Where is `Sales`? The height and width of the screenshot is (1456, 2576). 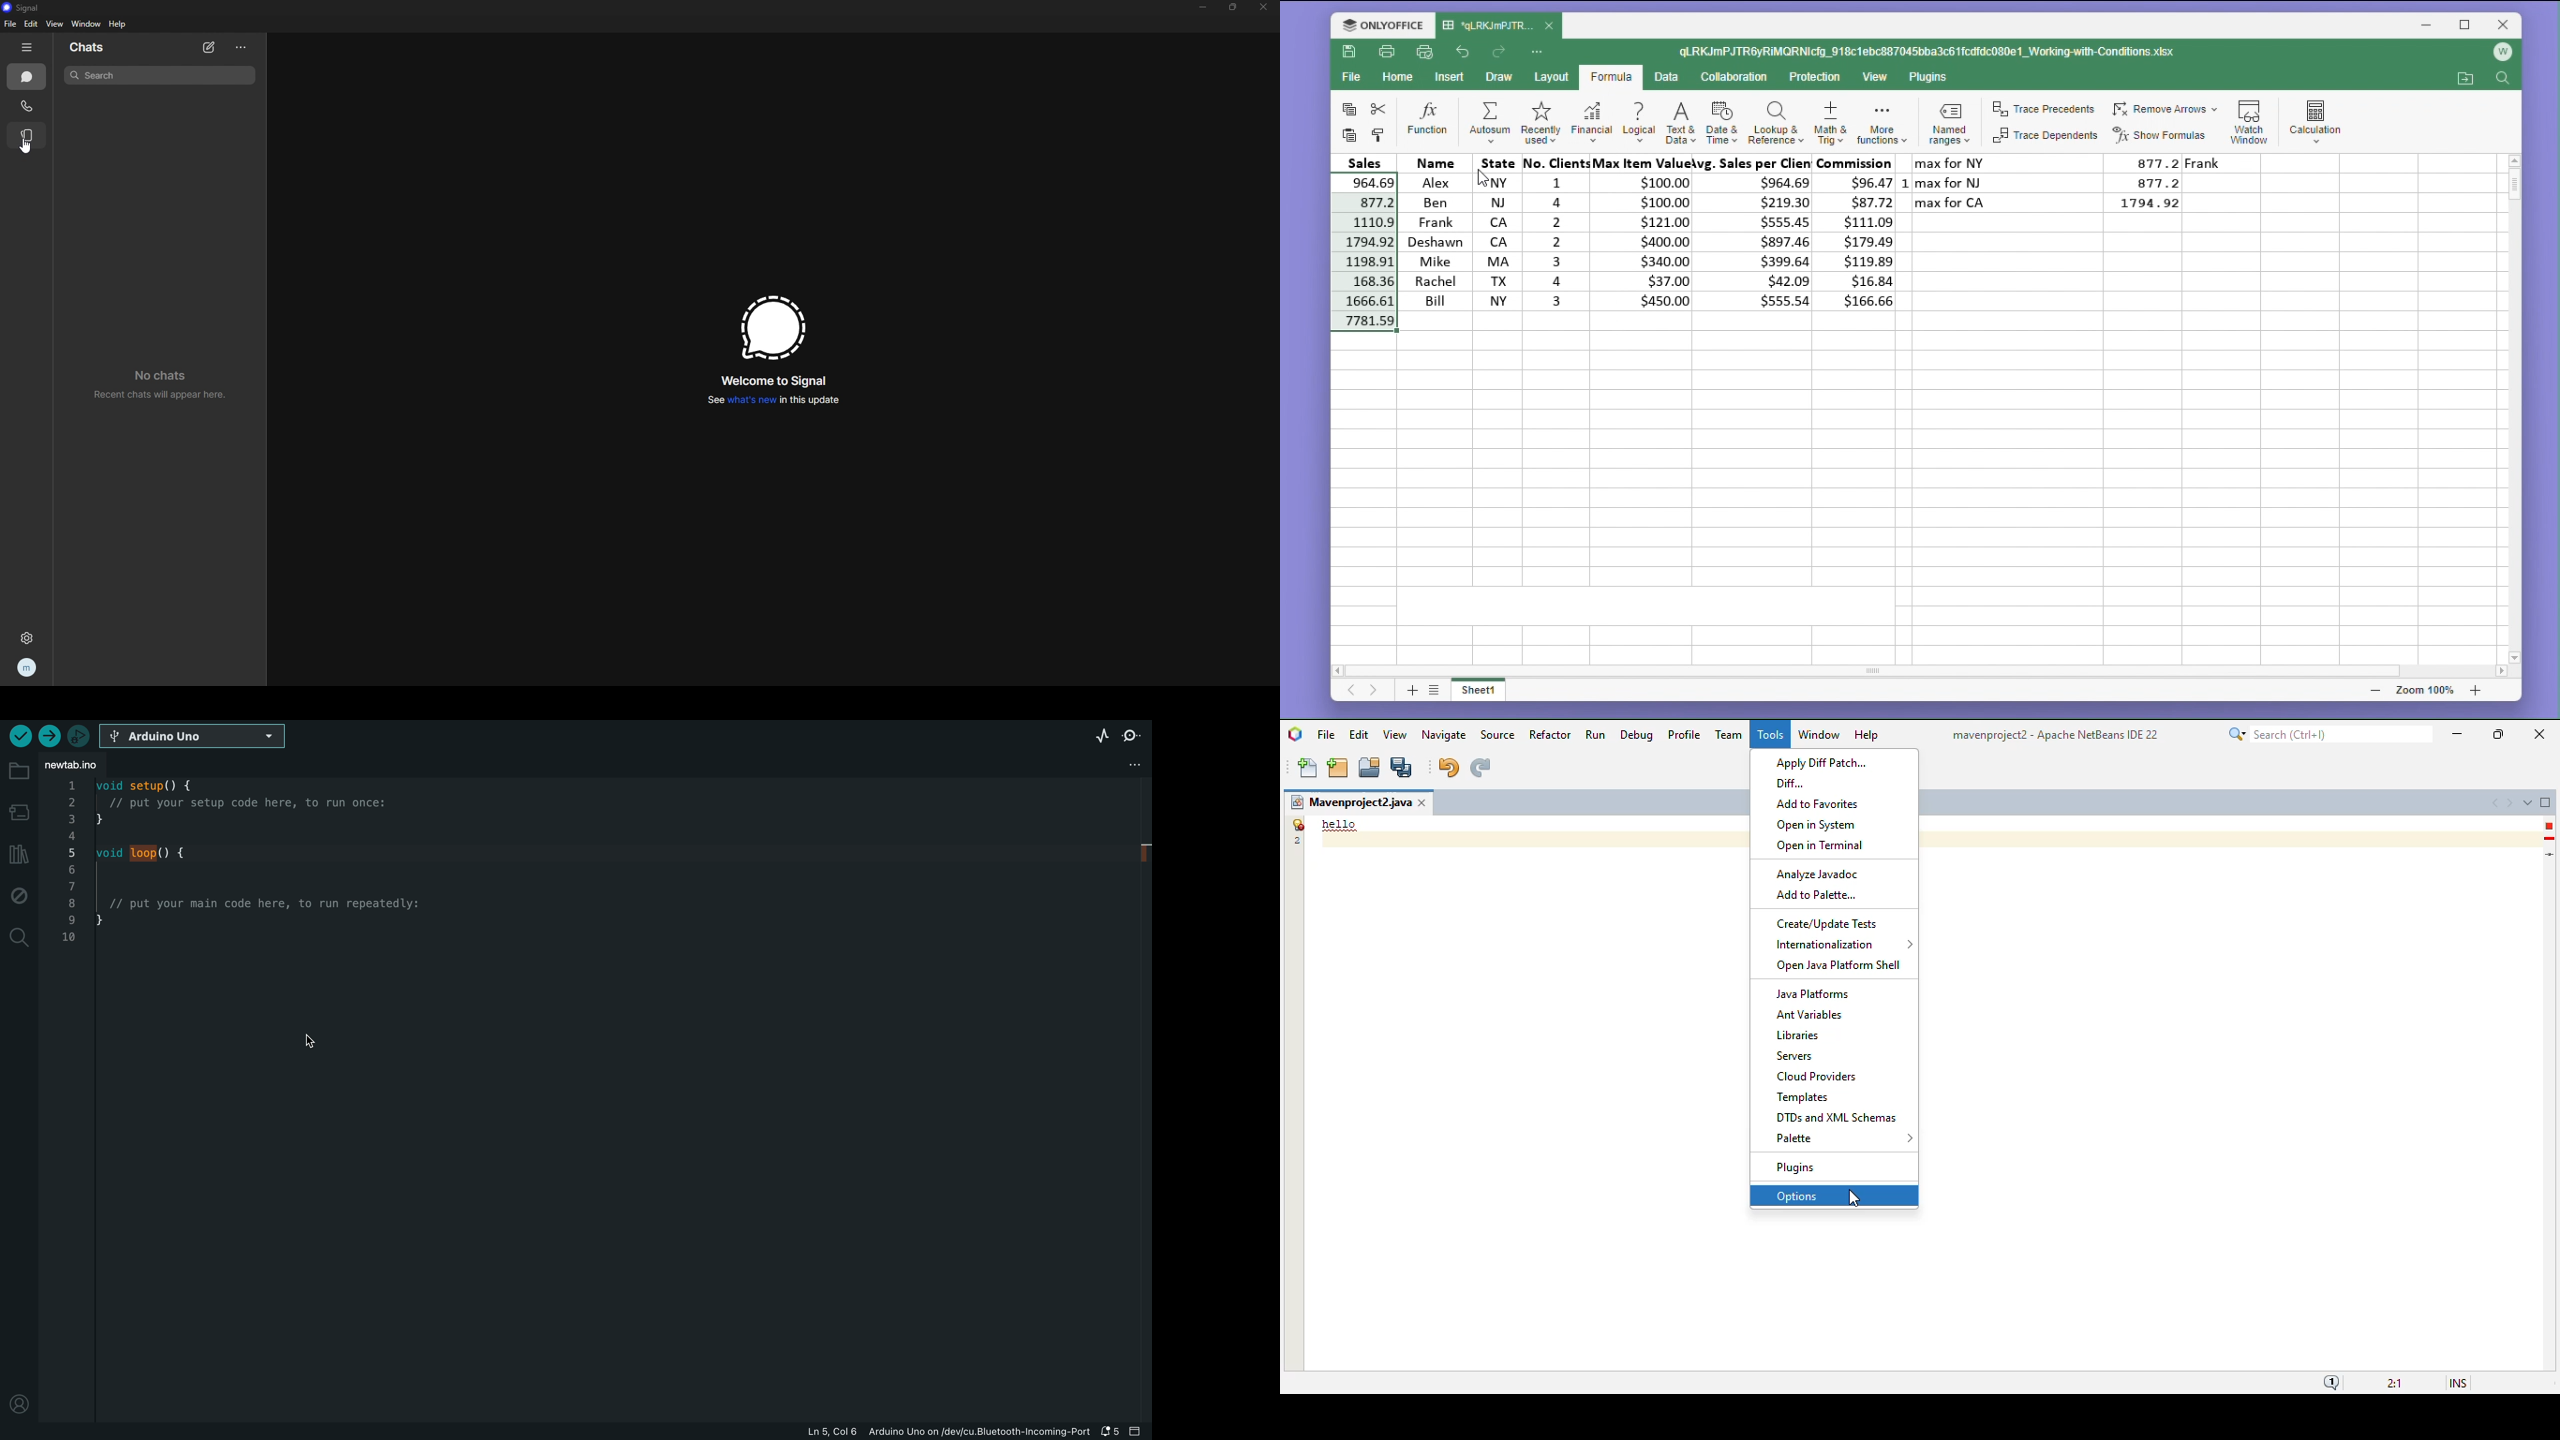
Sales is located at coordinates (1365, 162).